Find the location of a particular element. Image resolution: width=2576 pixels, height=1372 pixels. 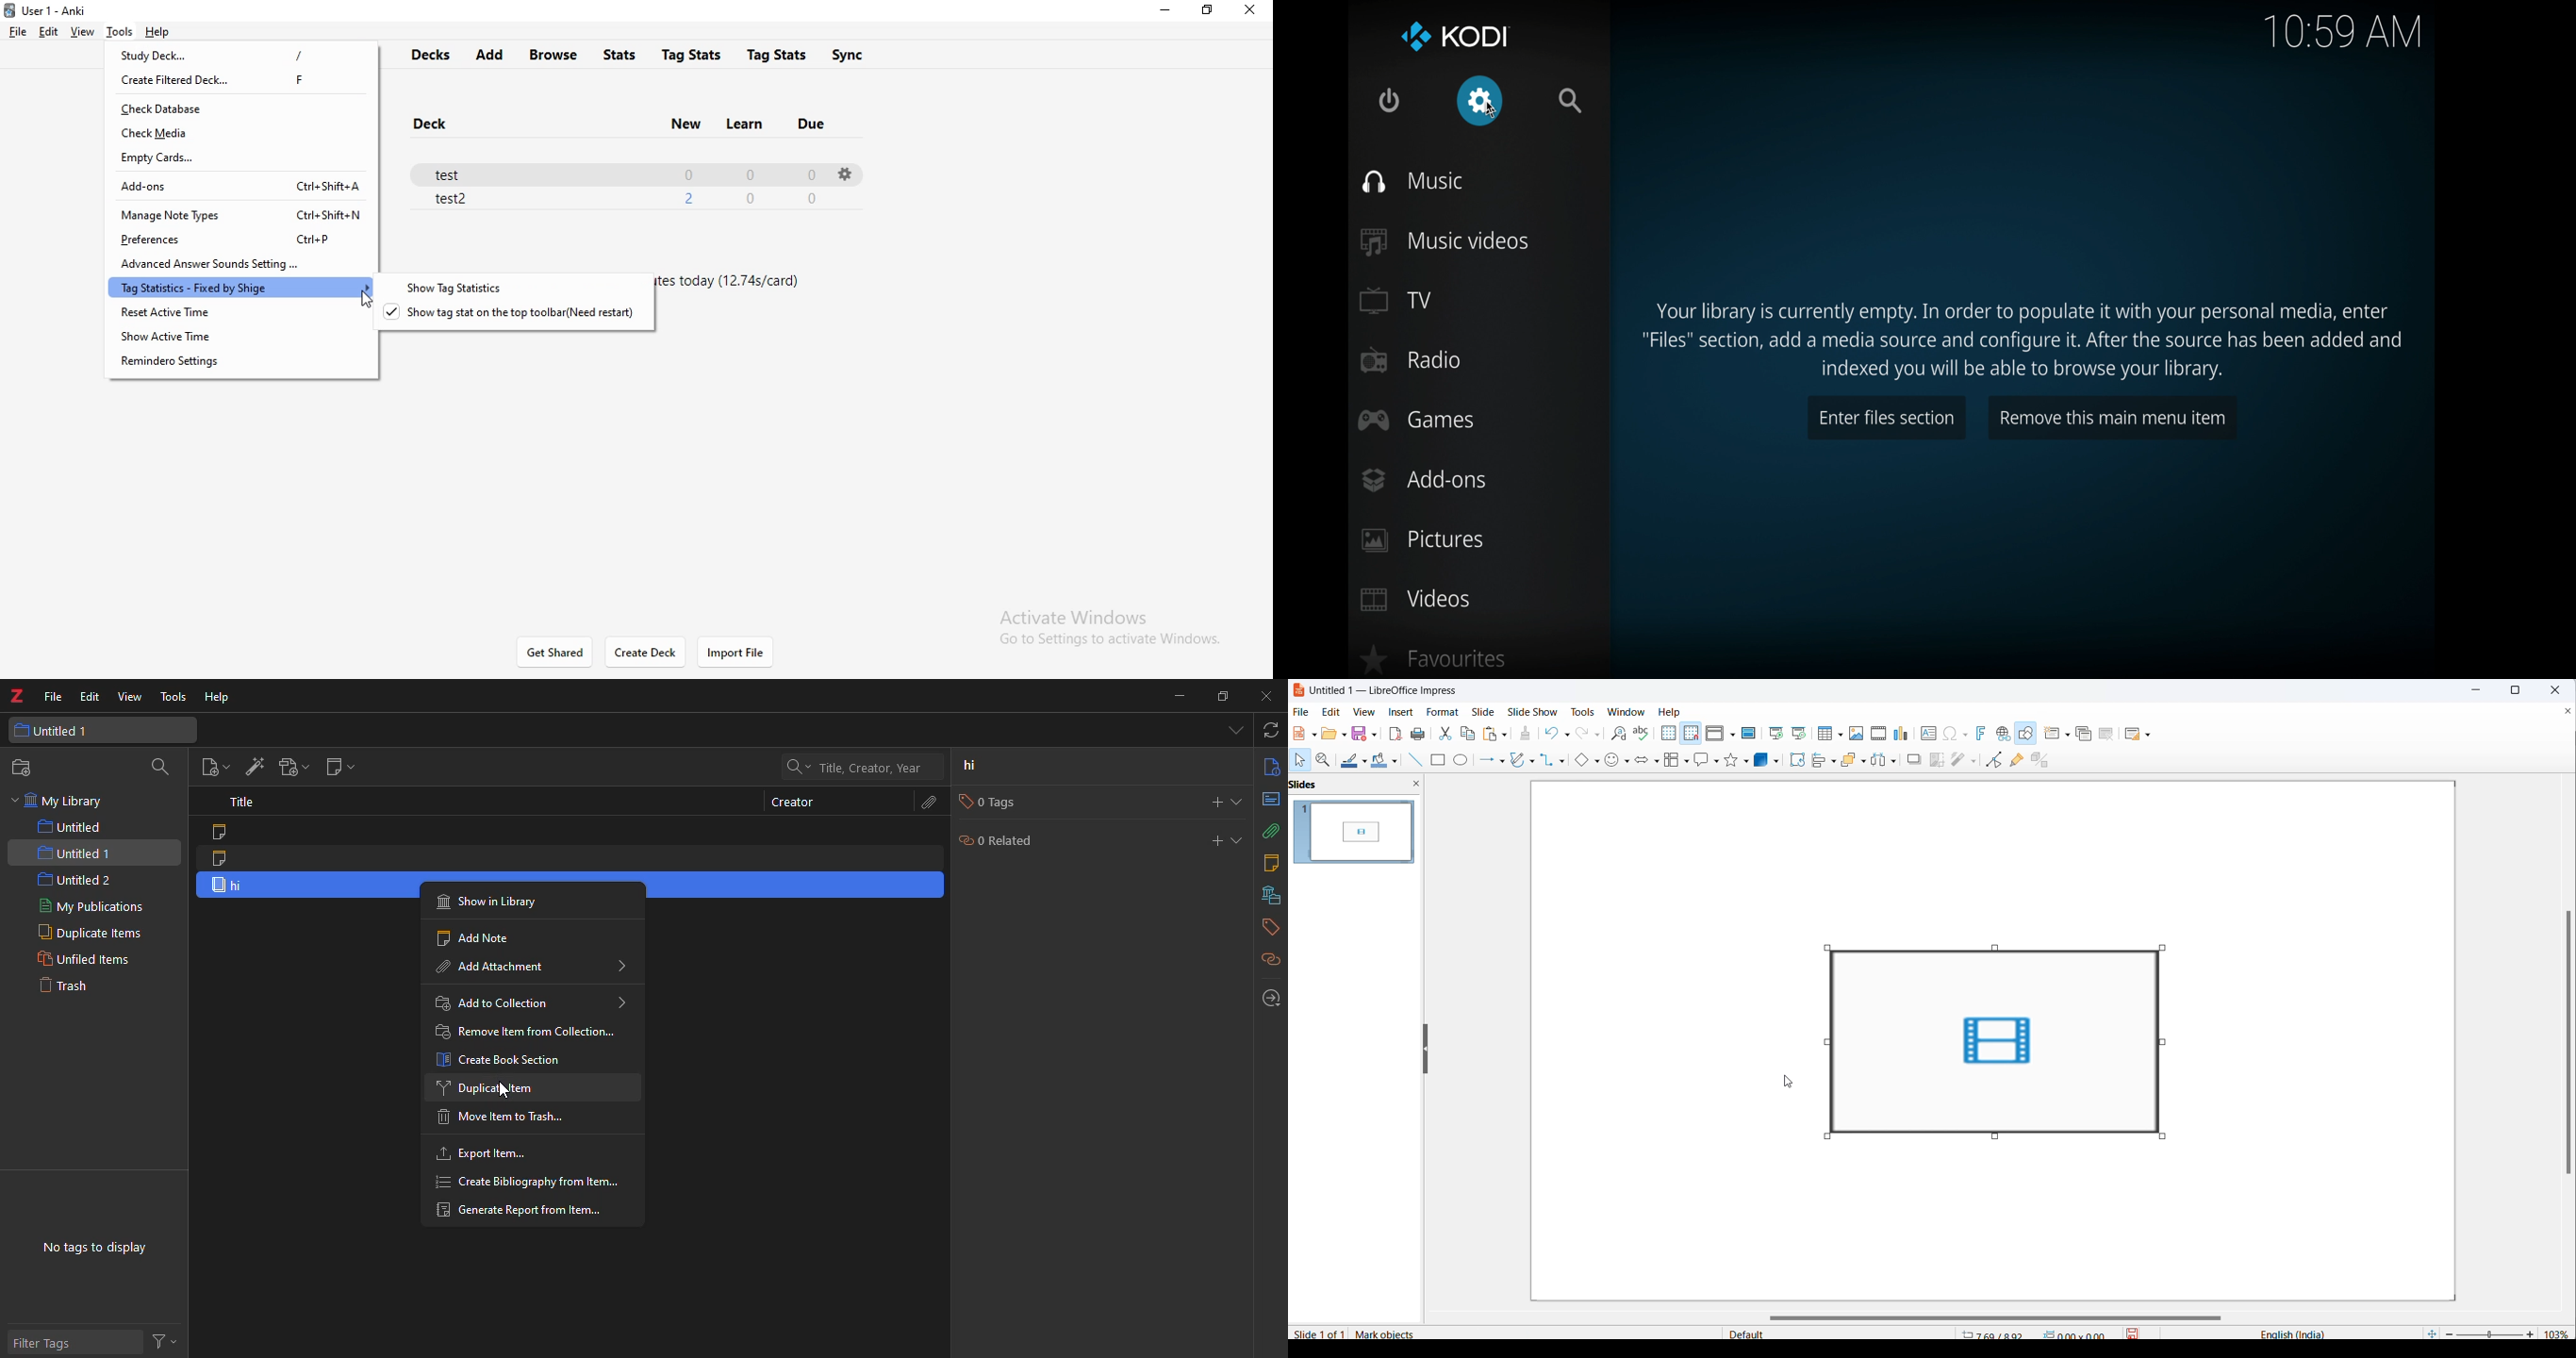

basic shapes is located at coordinates (1582, 762).